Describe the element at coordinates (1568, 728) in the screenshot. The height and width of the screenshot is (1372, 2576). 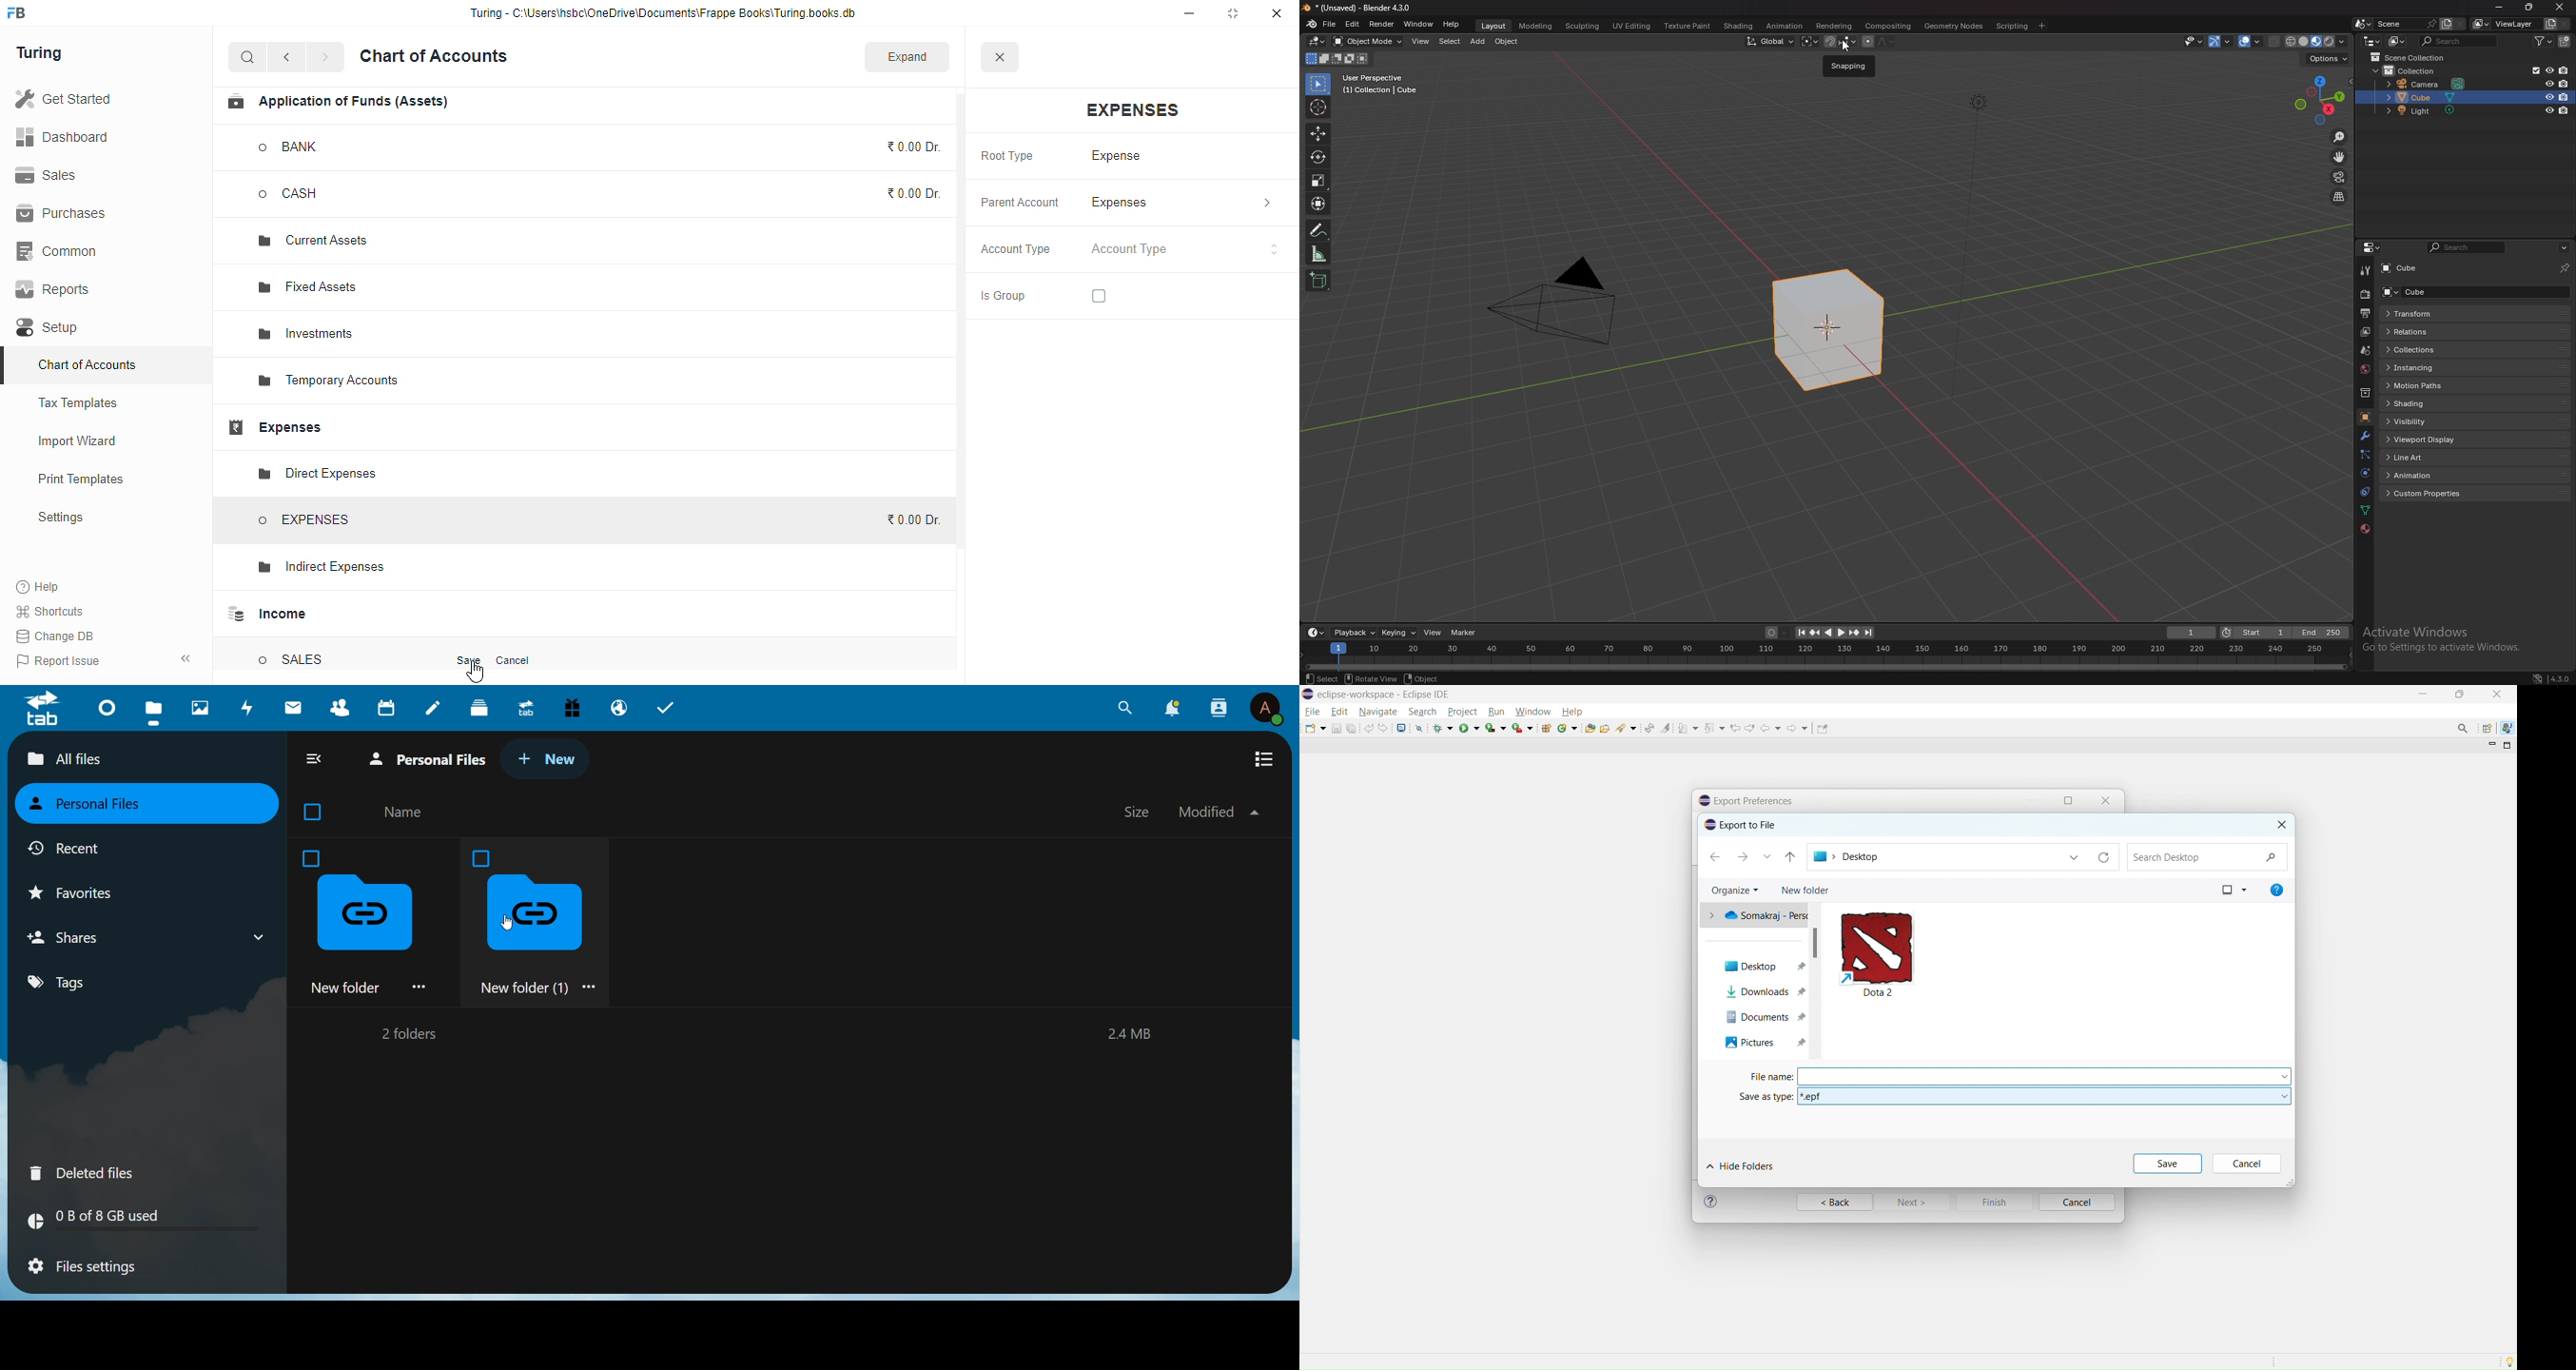
I see `new java class` at that location.